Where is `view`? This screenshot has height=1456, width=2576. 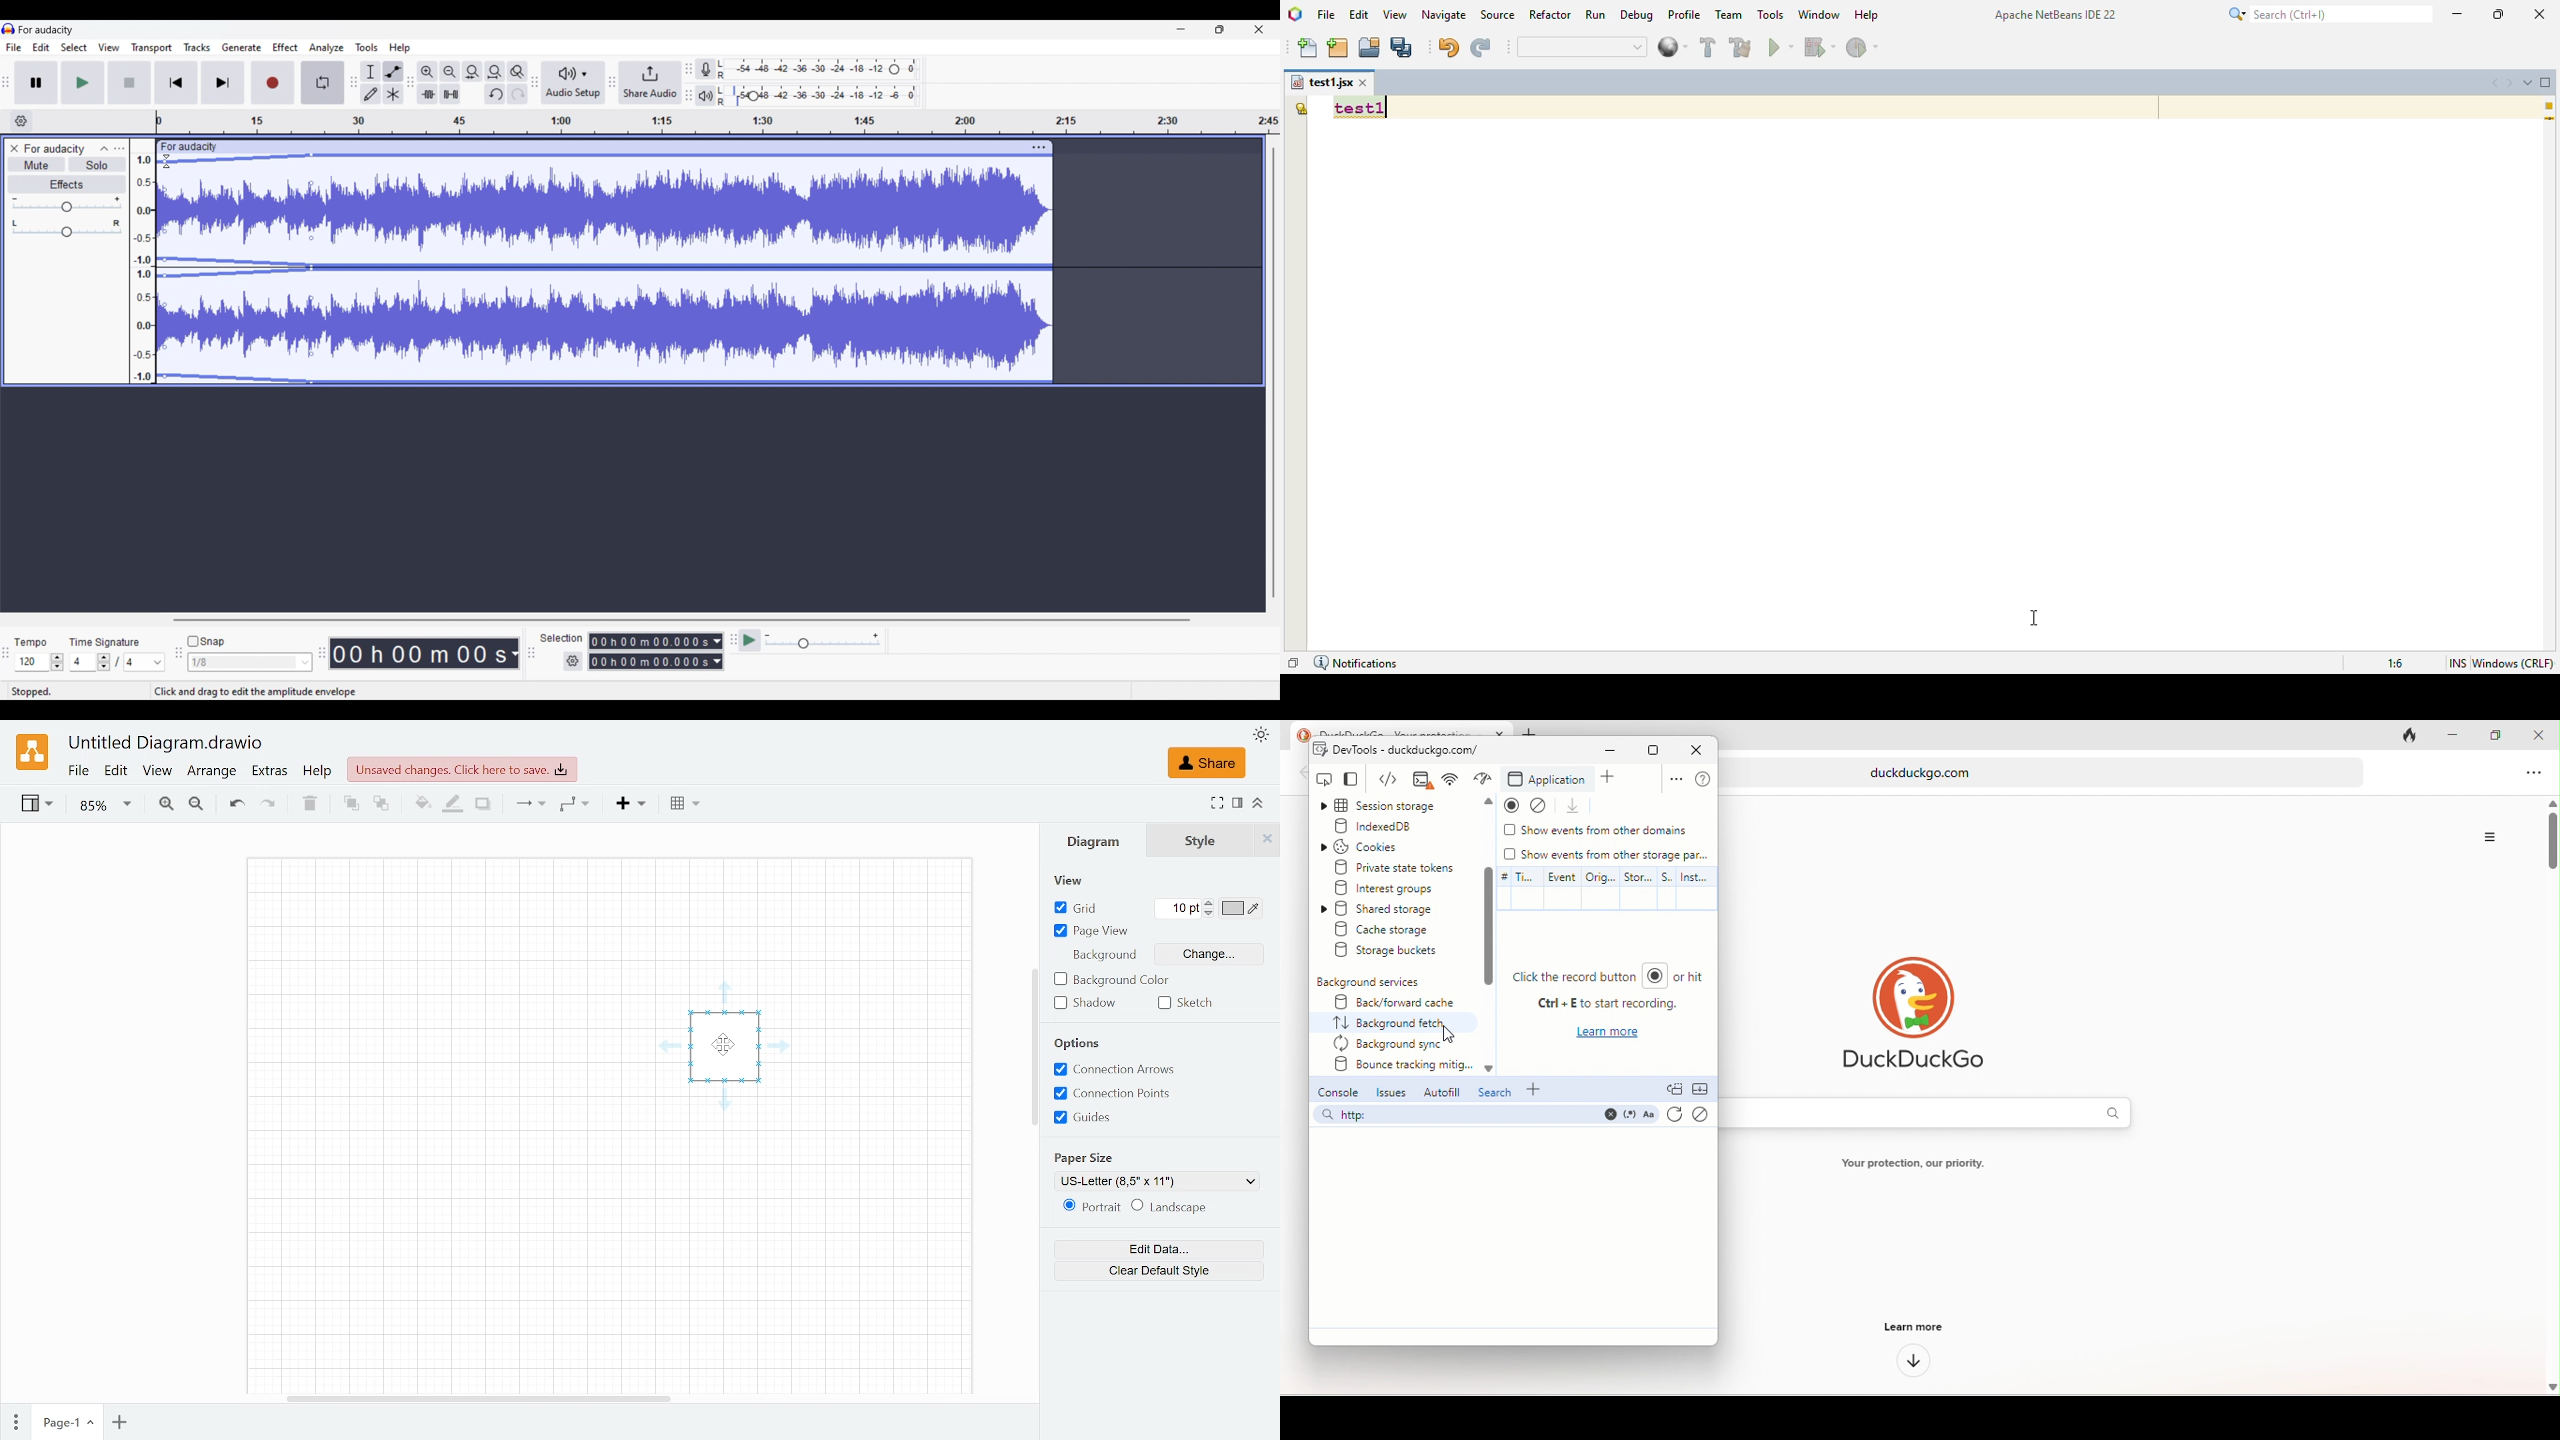 view is located at coordinates (1069, 880).